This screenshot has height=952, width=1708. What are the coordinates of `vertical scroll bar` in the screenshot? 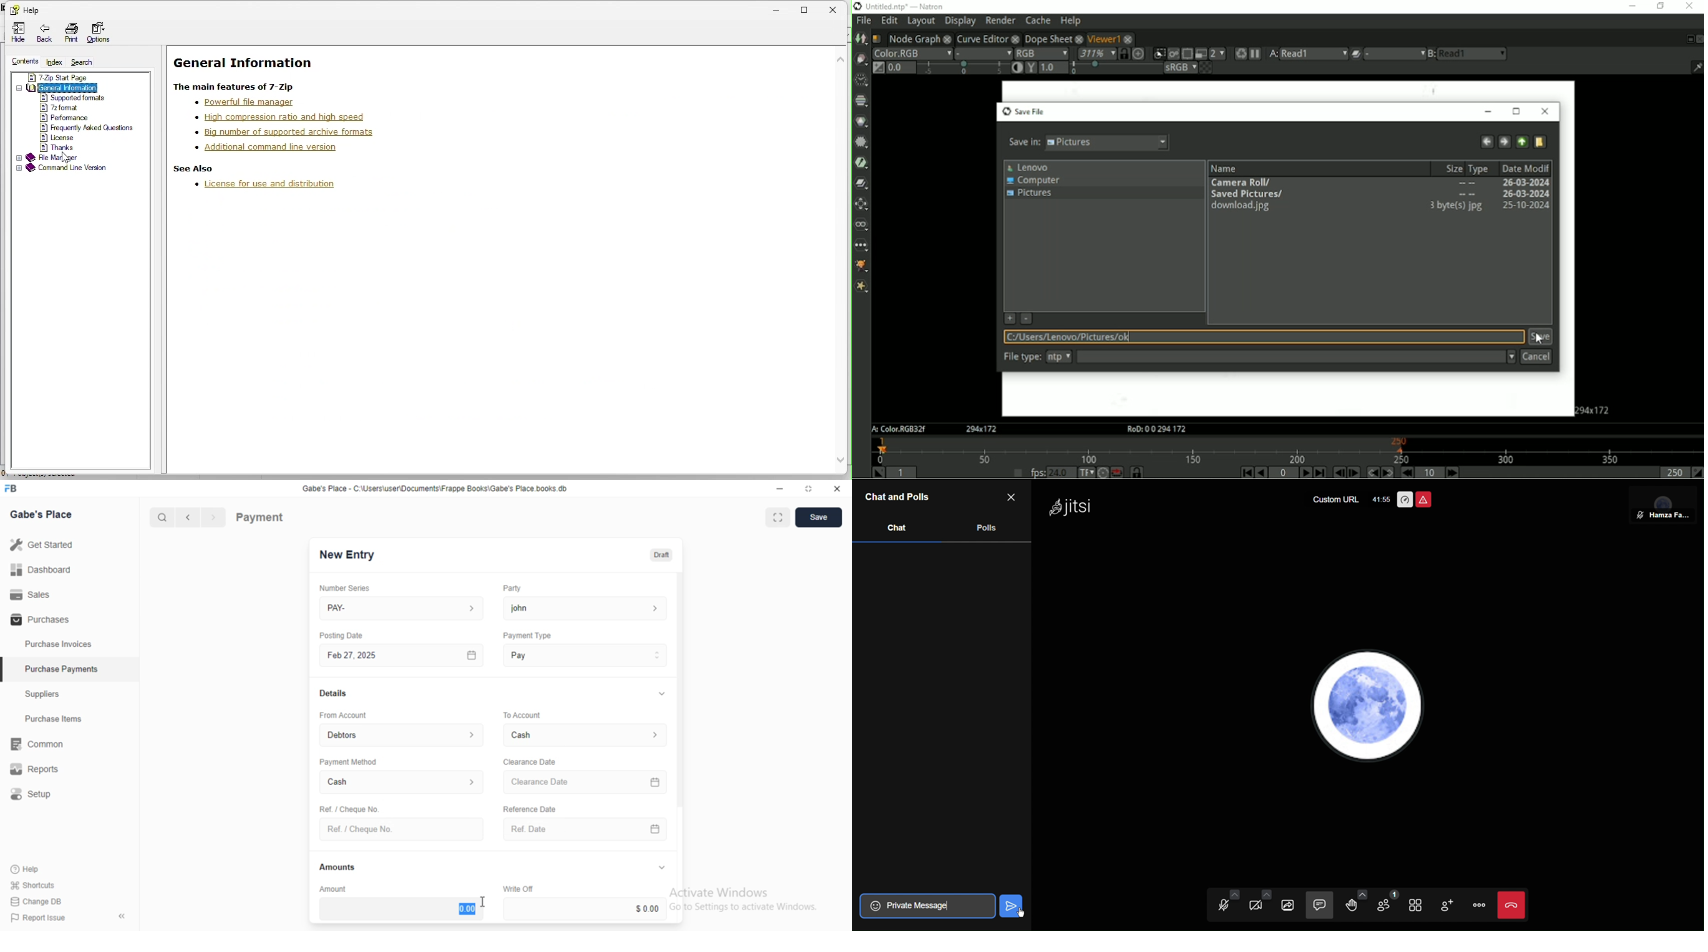 It's located at (680, 748).